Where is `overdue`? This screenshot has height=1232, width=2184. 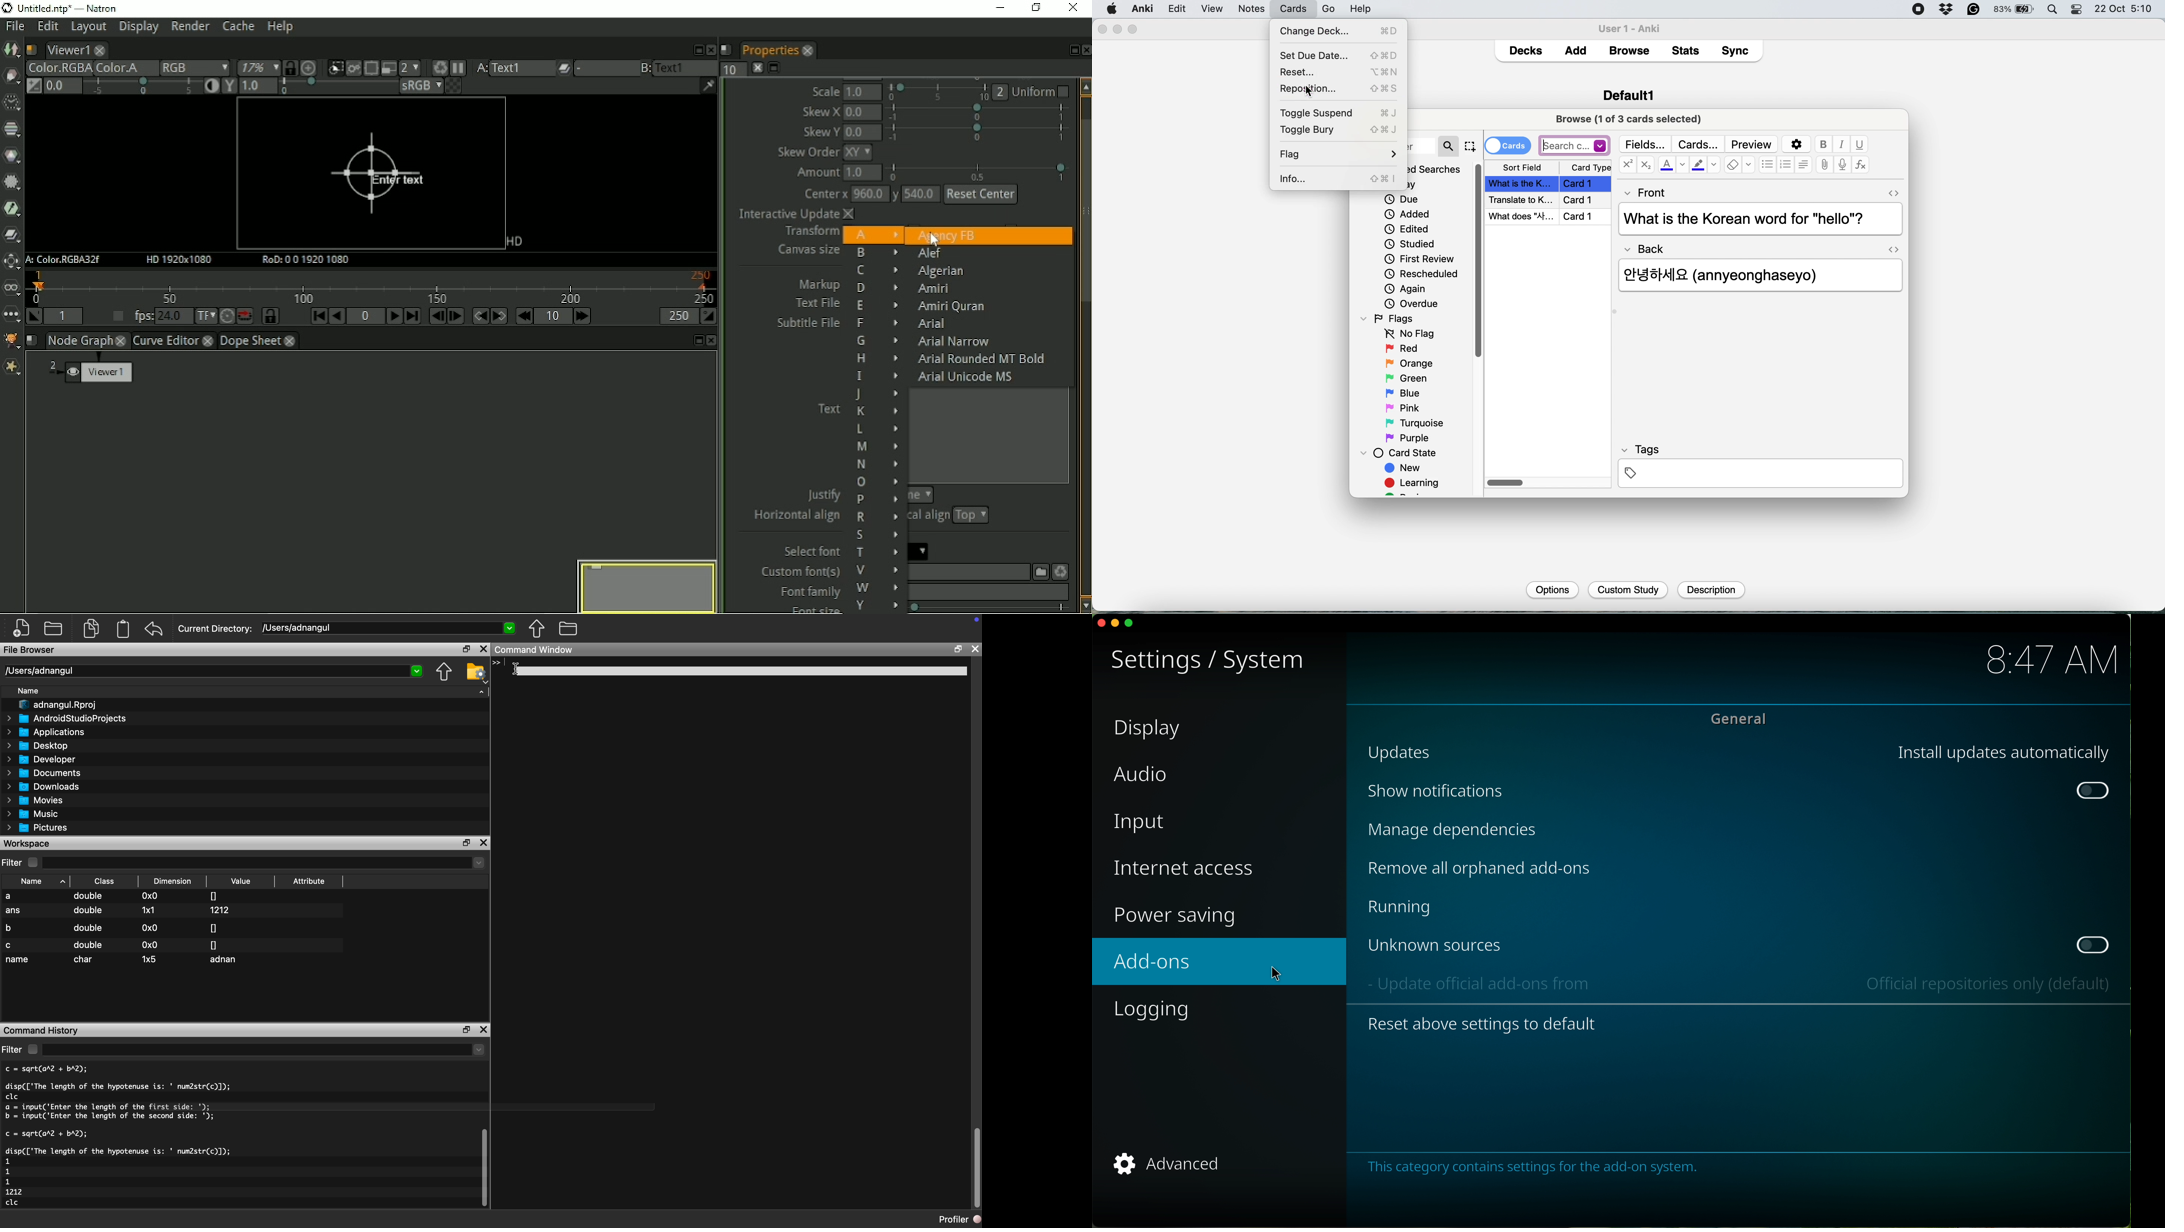 overdue is located at coordinates (1410, 304).